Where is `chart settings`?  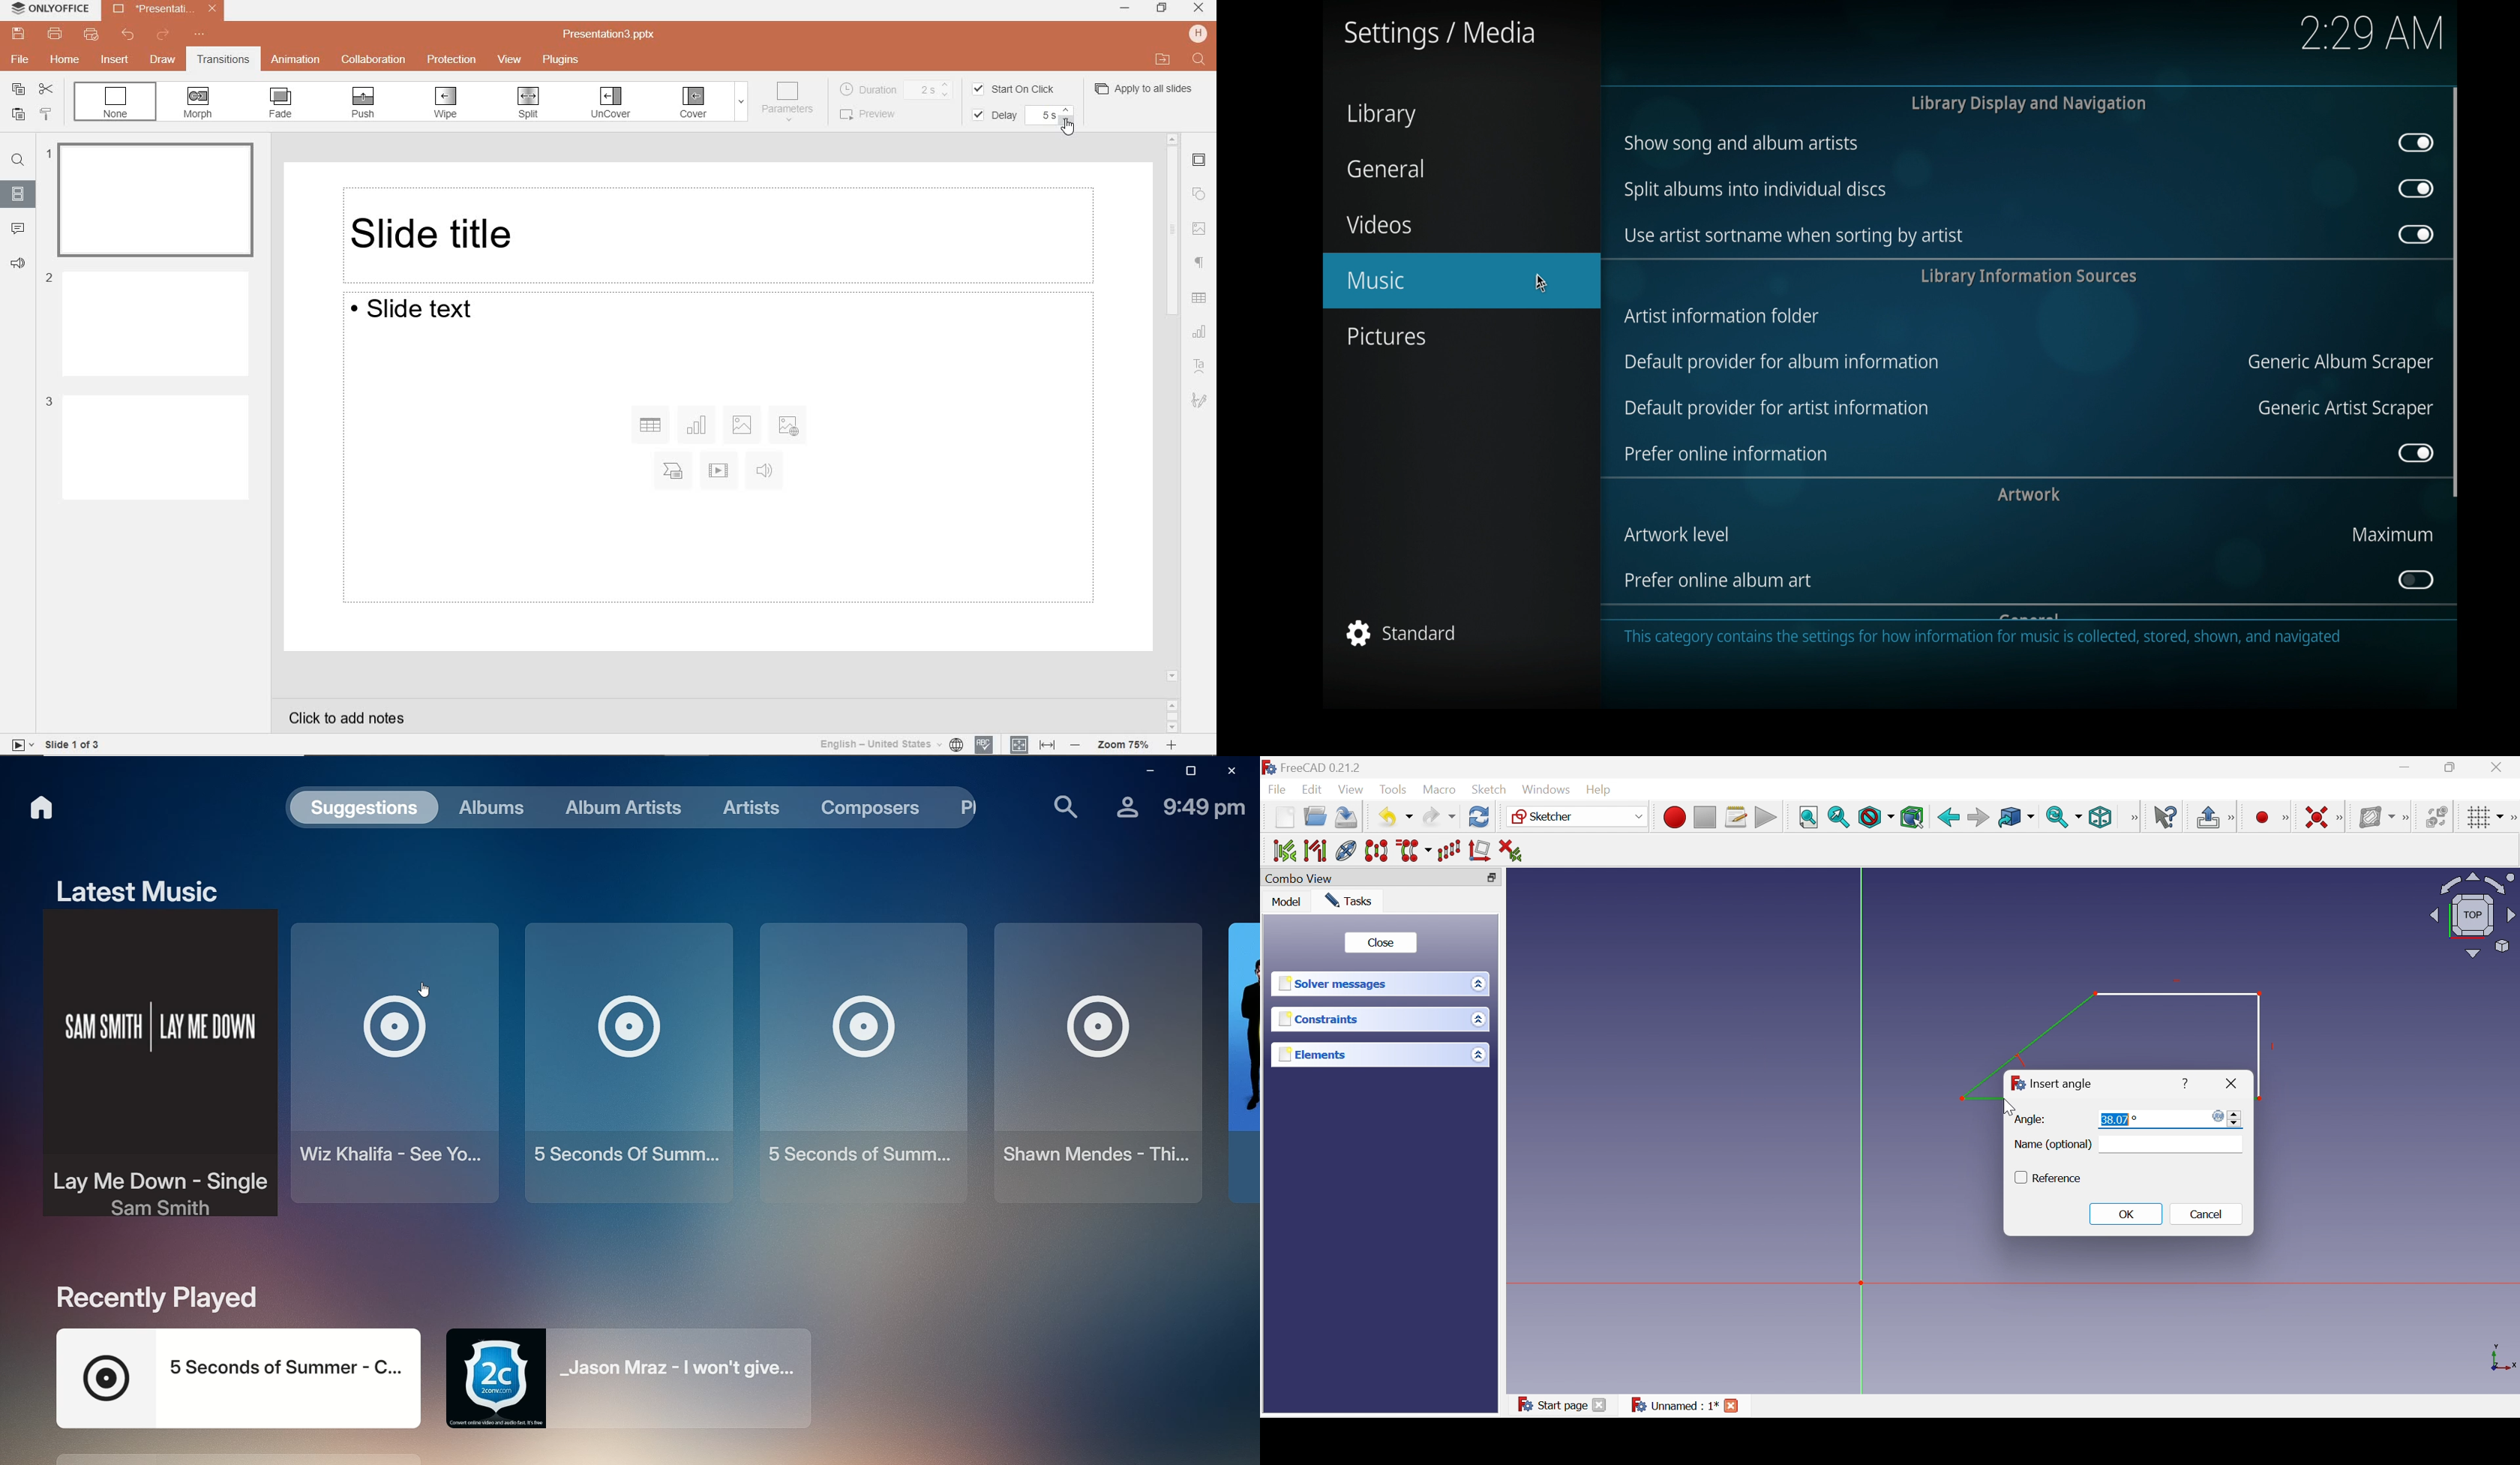 chart settings is located at coordinates (1199, 332).